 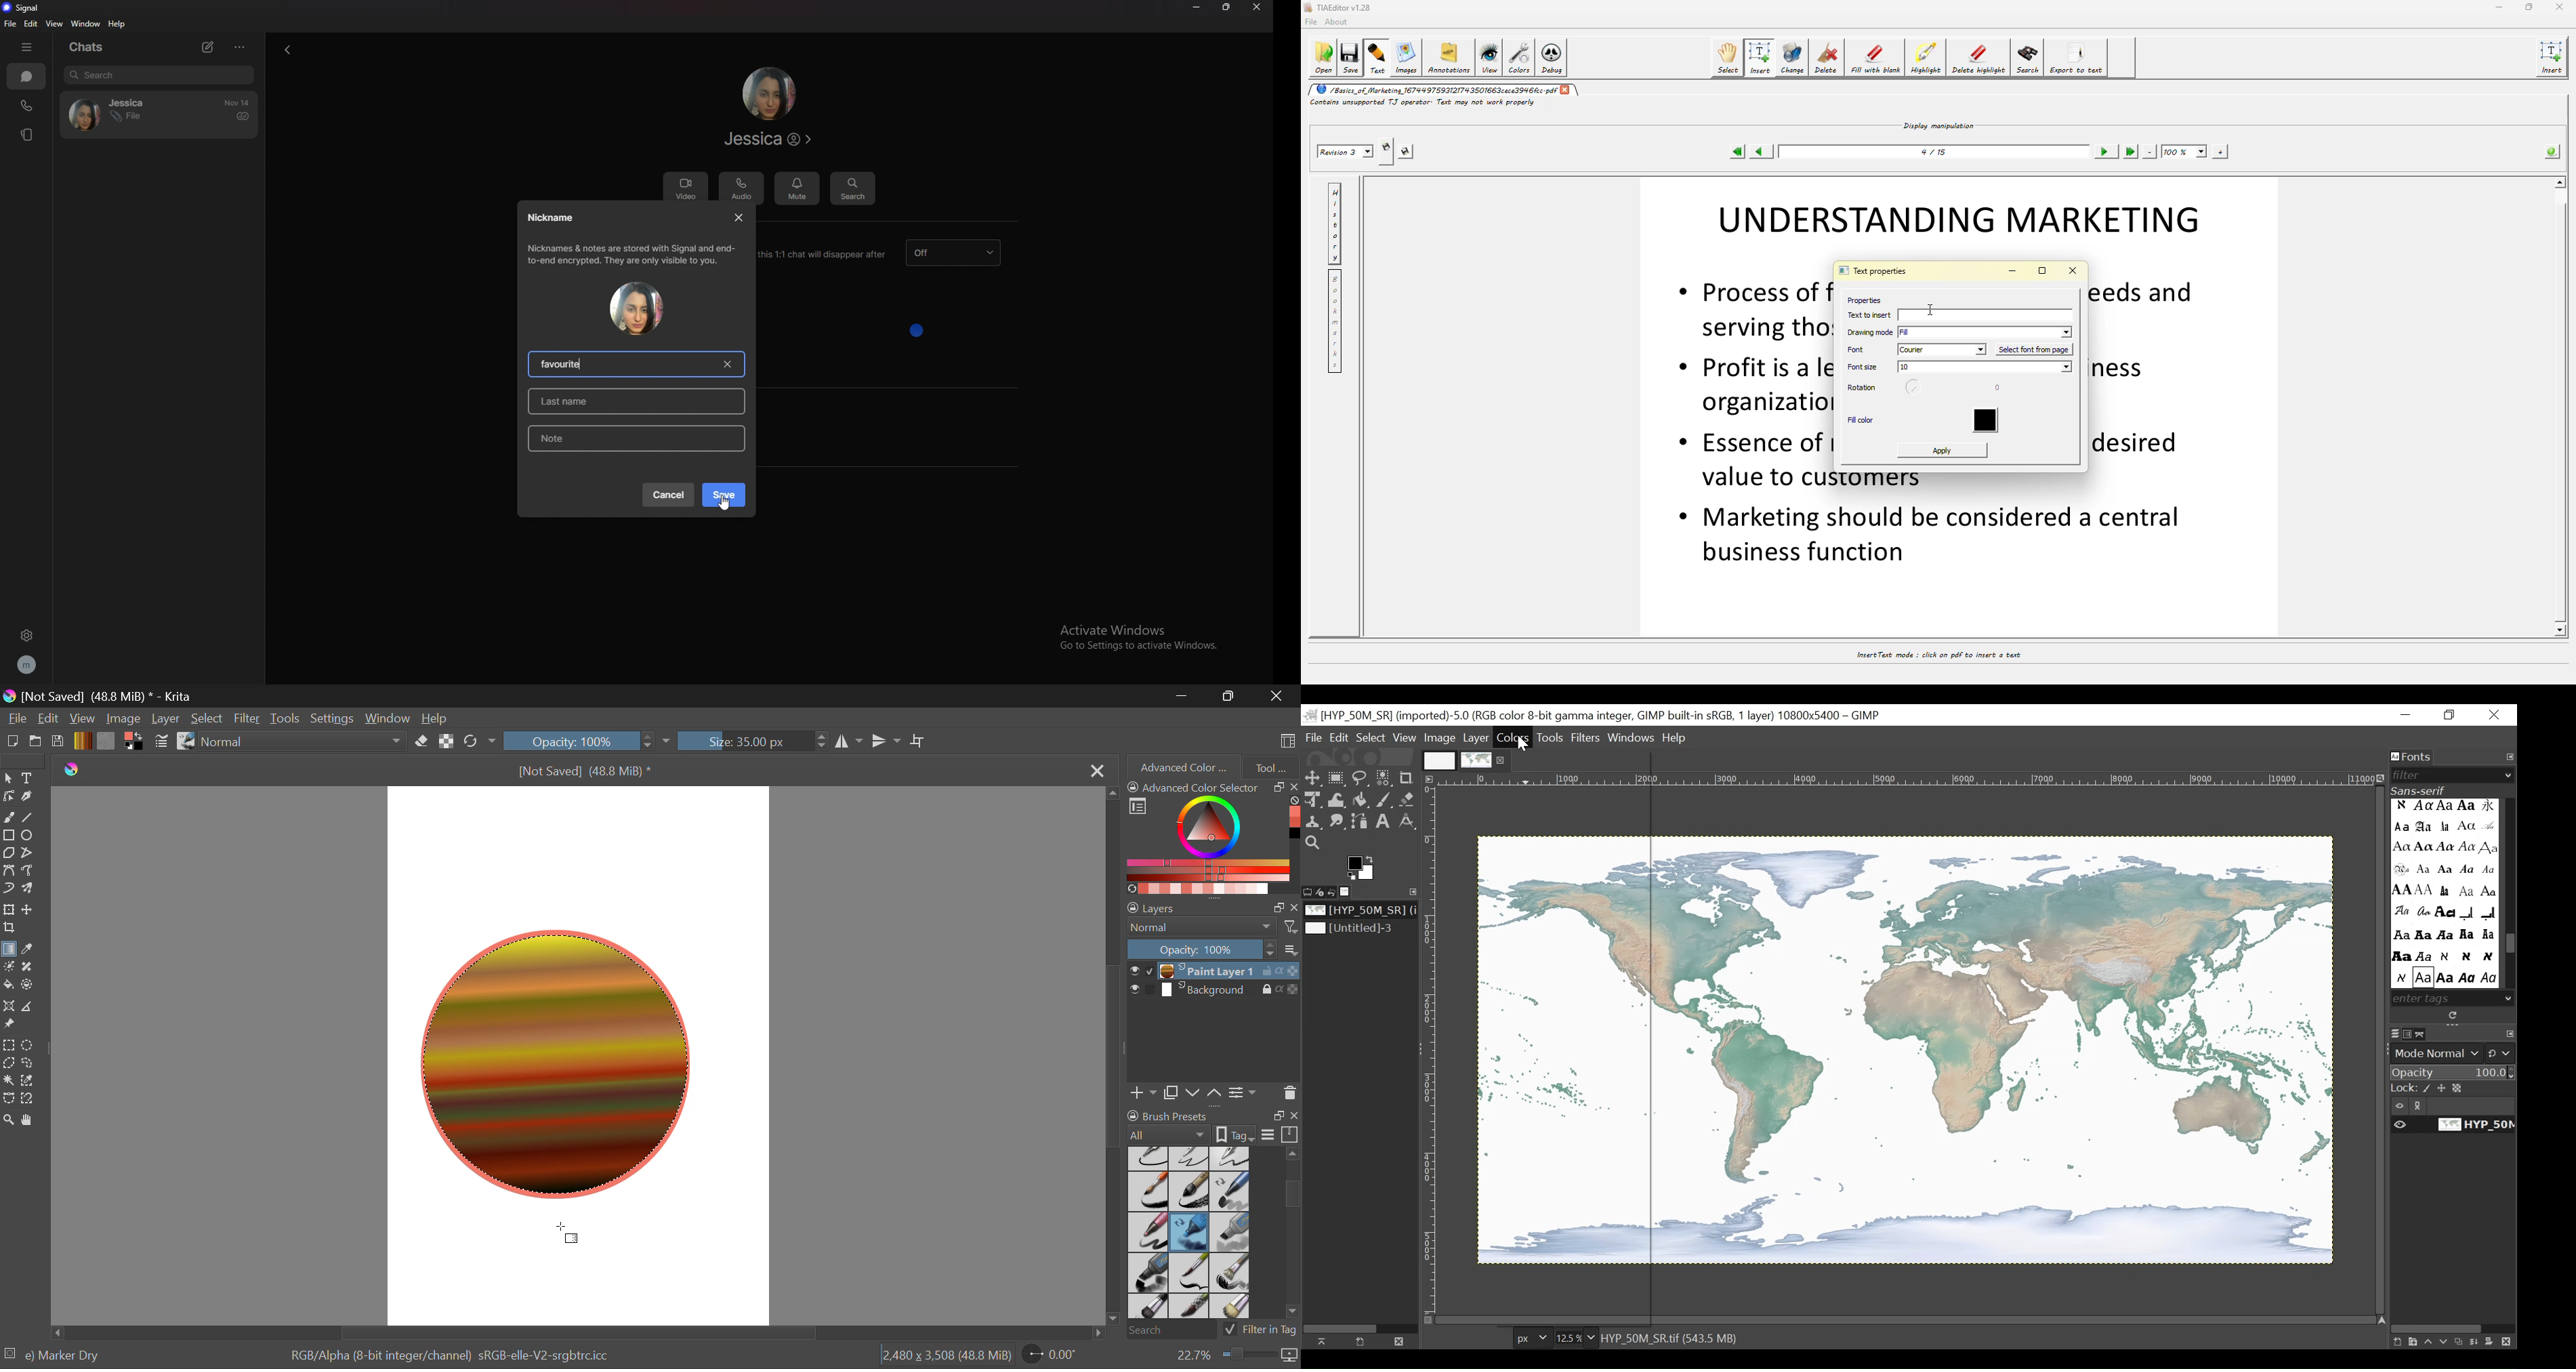 I want to click on minimize, so click(x=1196, y=8).